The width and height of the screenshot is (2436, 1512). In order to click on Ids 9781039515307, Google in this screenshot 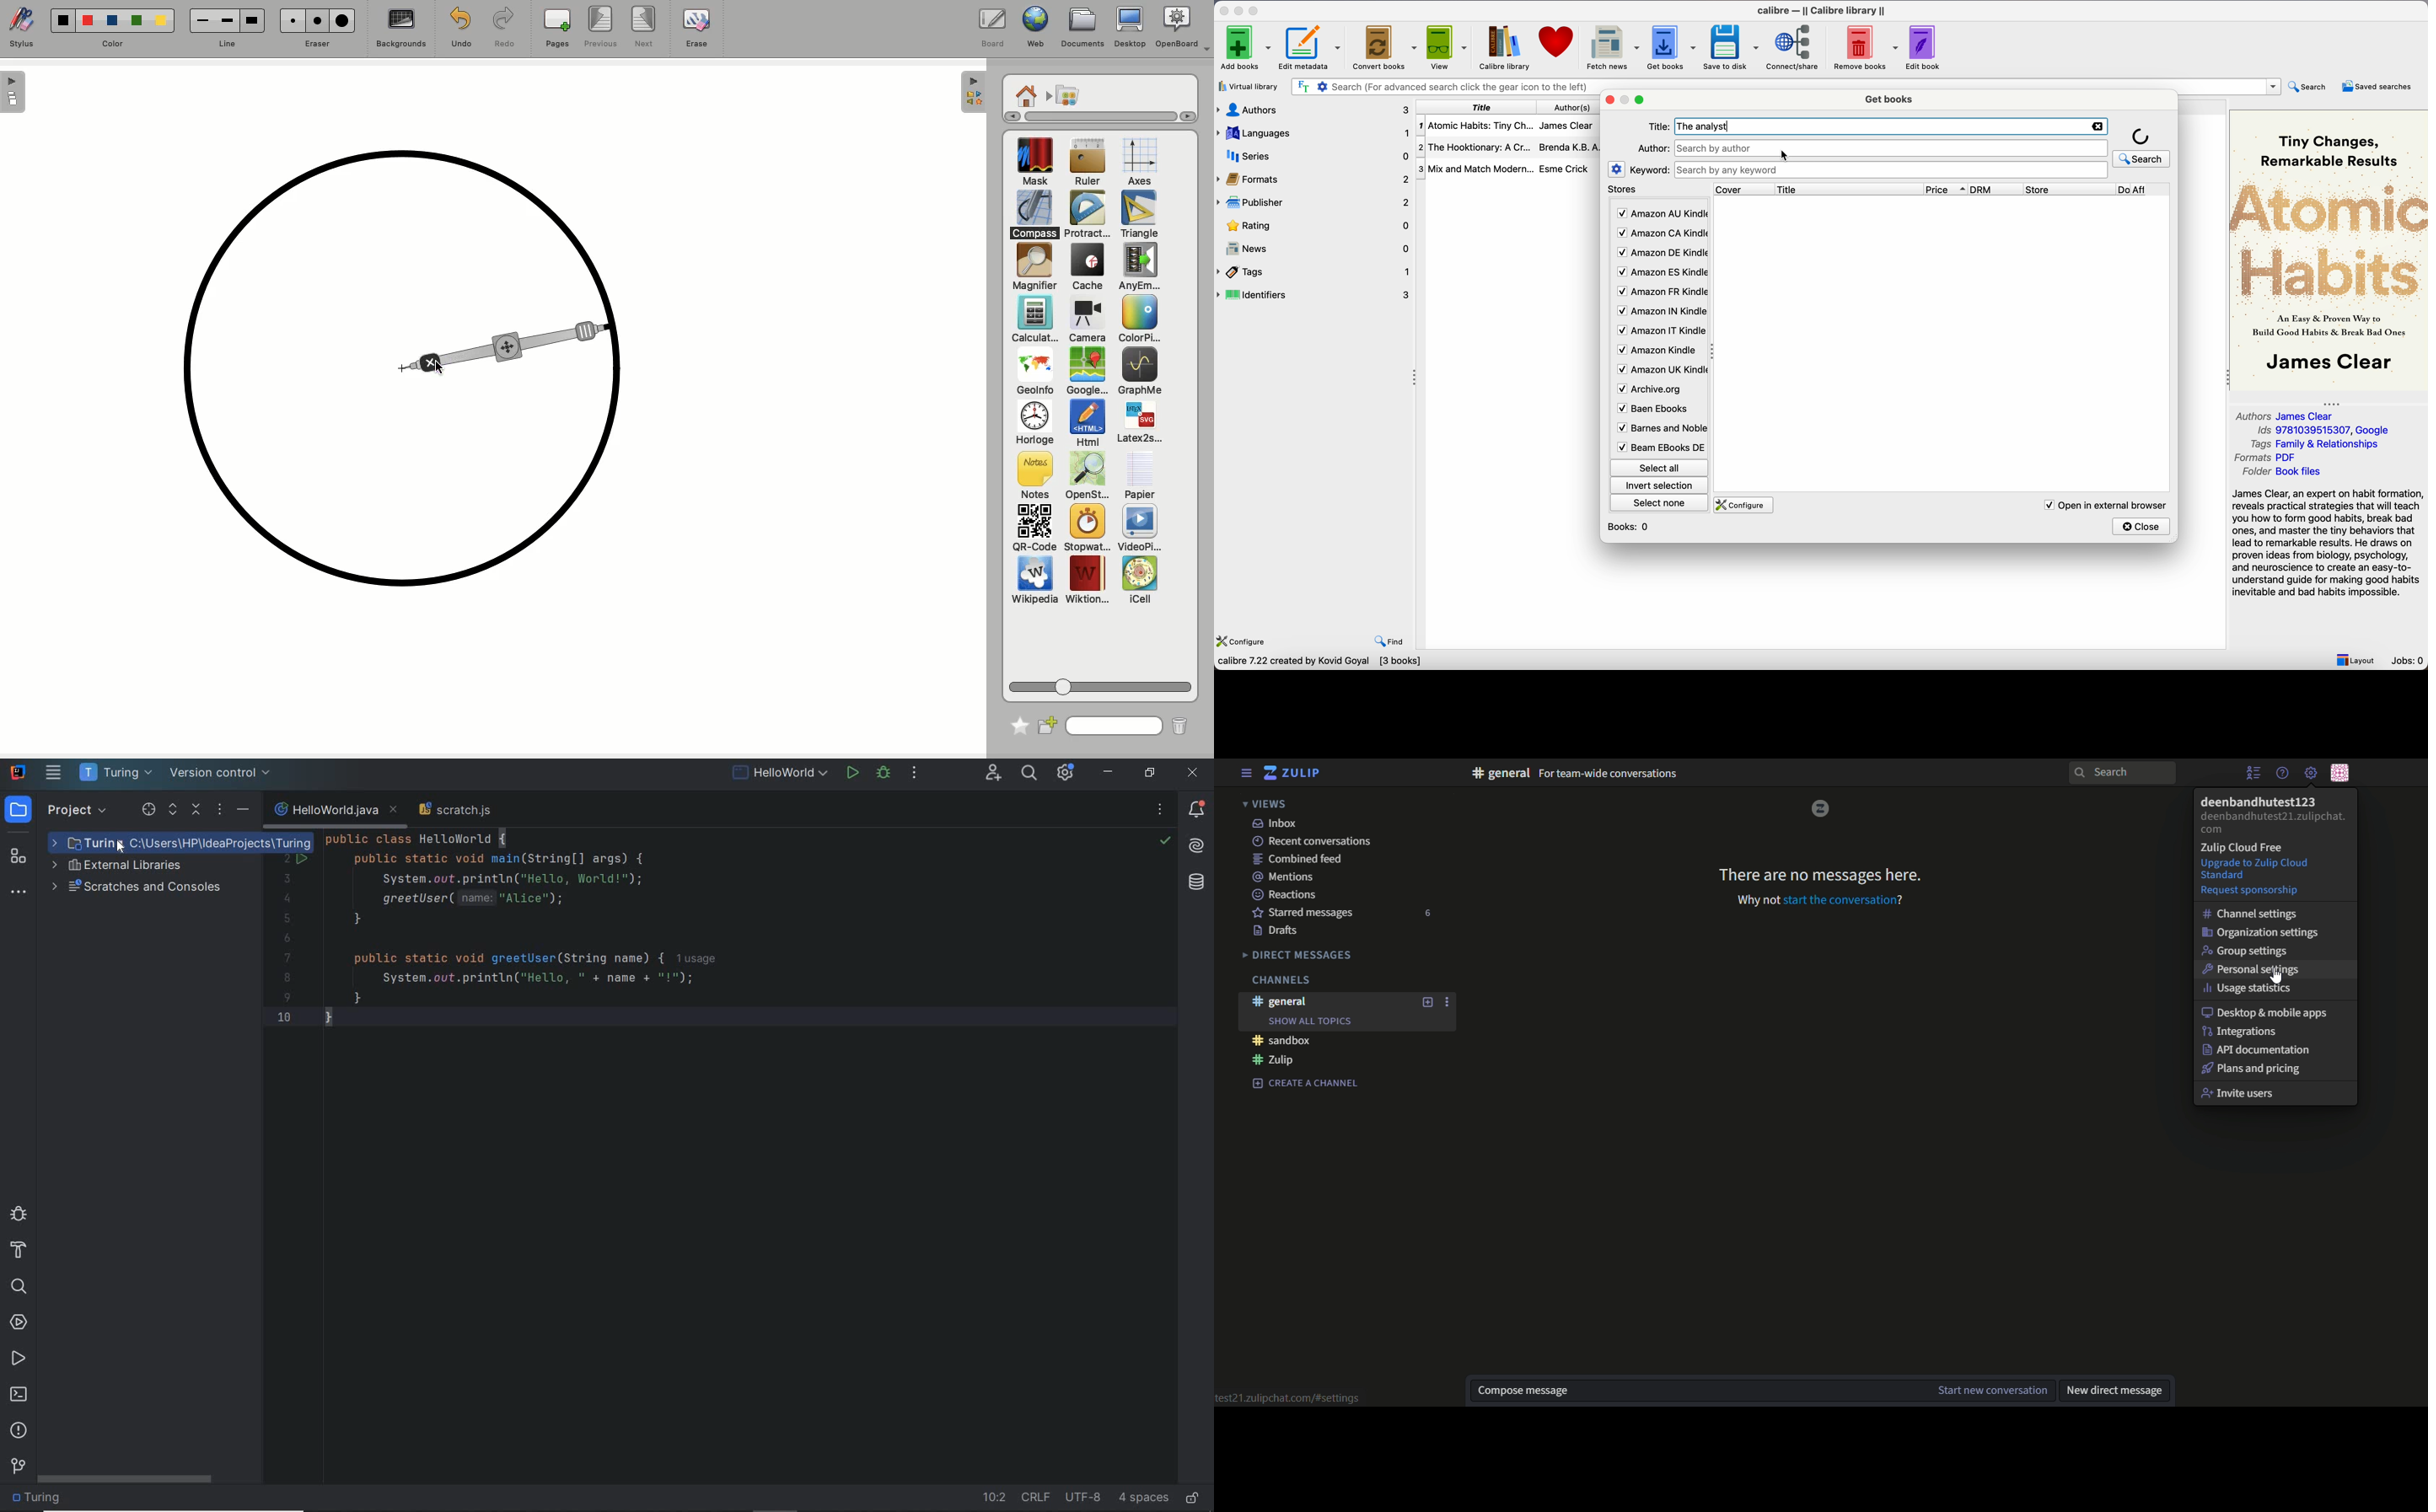, I will do `click(2324, 431)`.